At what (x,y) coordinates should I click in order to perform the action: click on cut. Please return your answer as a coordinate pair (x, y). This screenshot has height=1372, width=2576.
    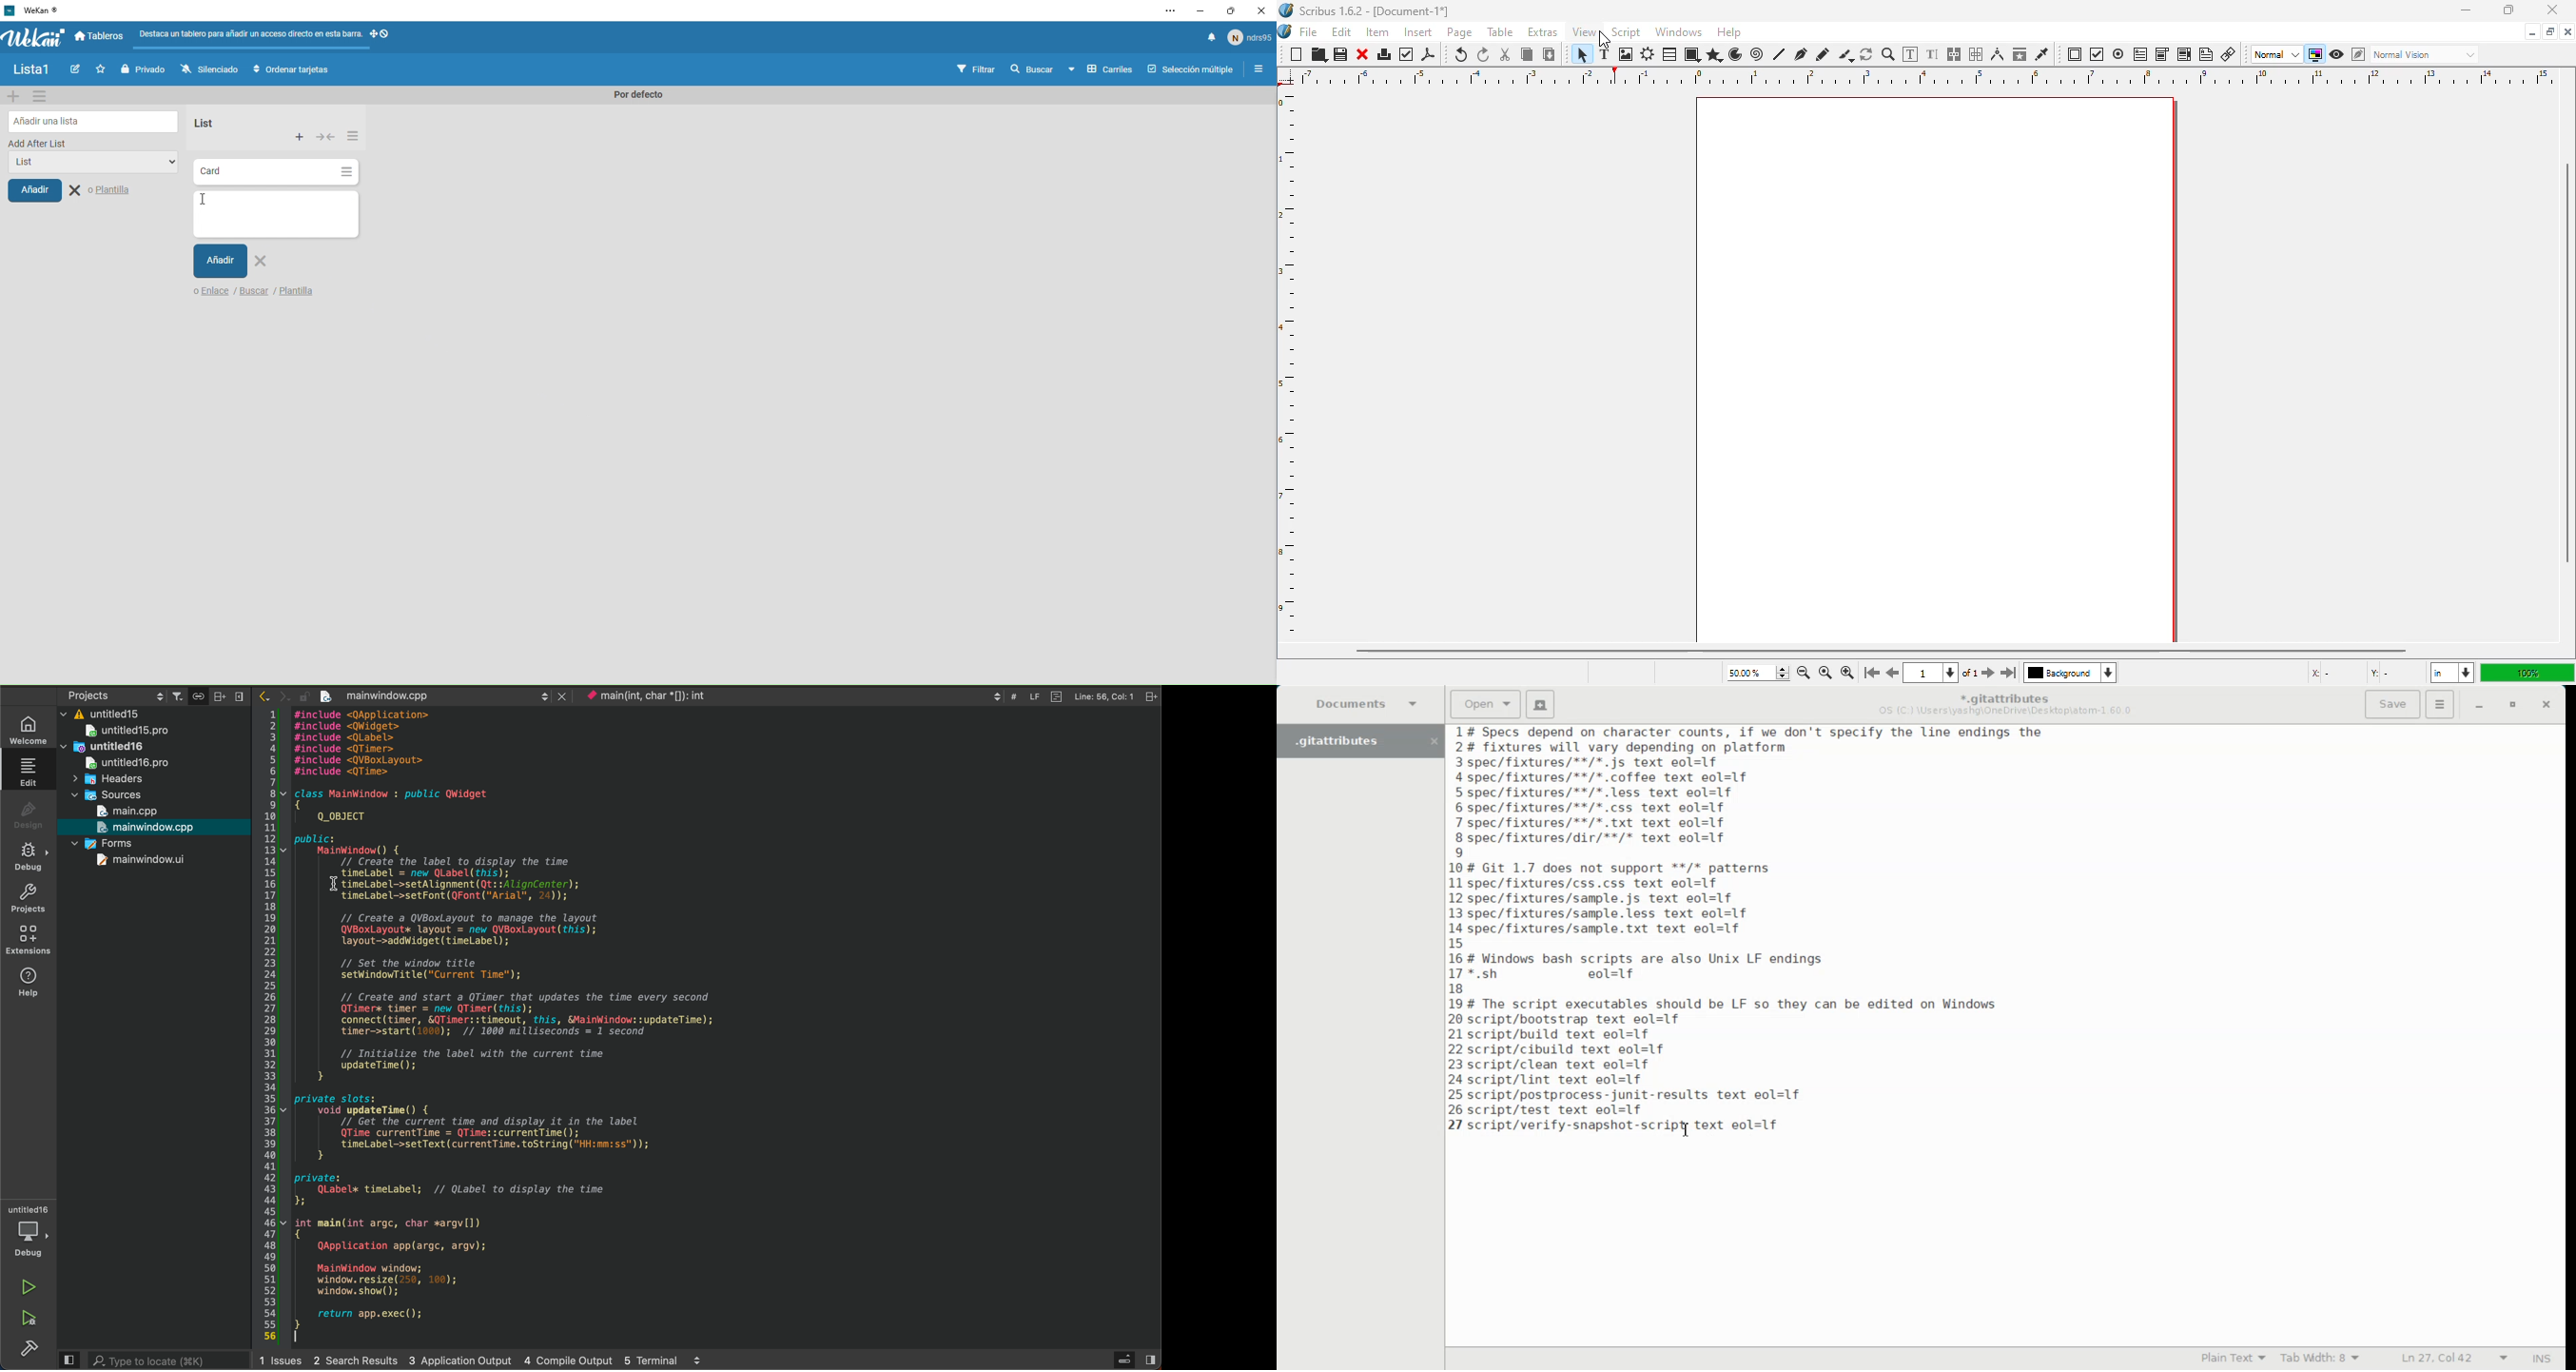
    Looking at the image, I should click on (1506, 54).